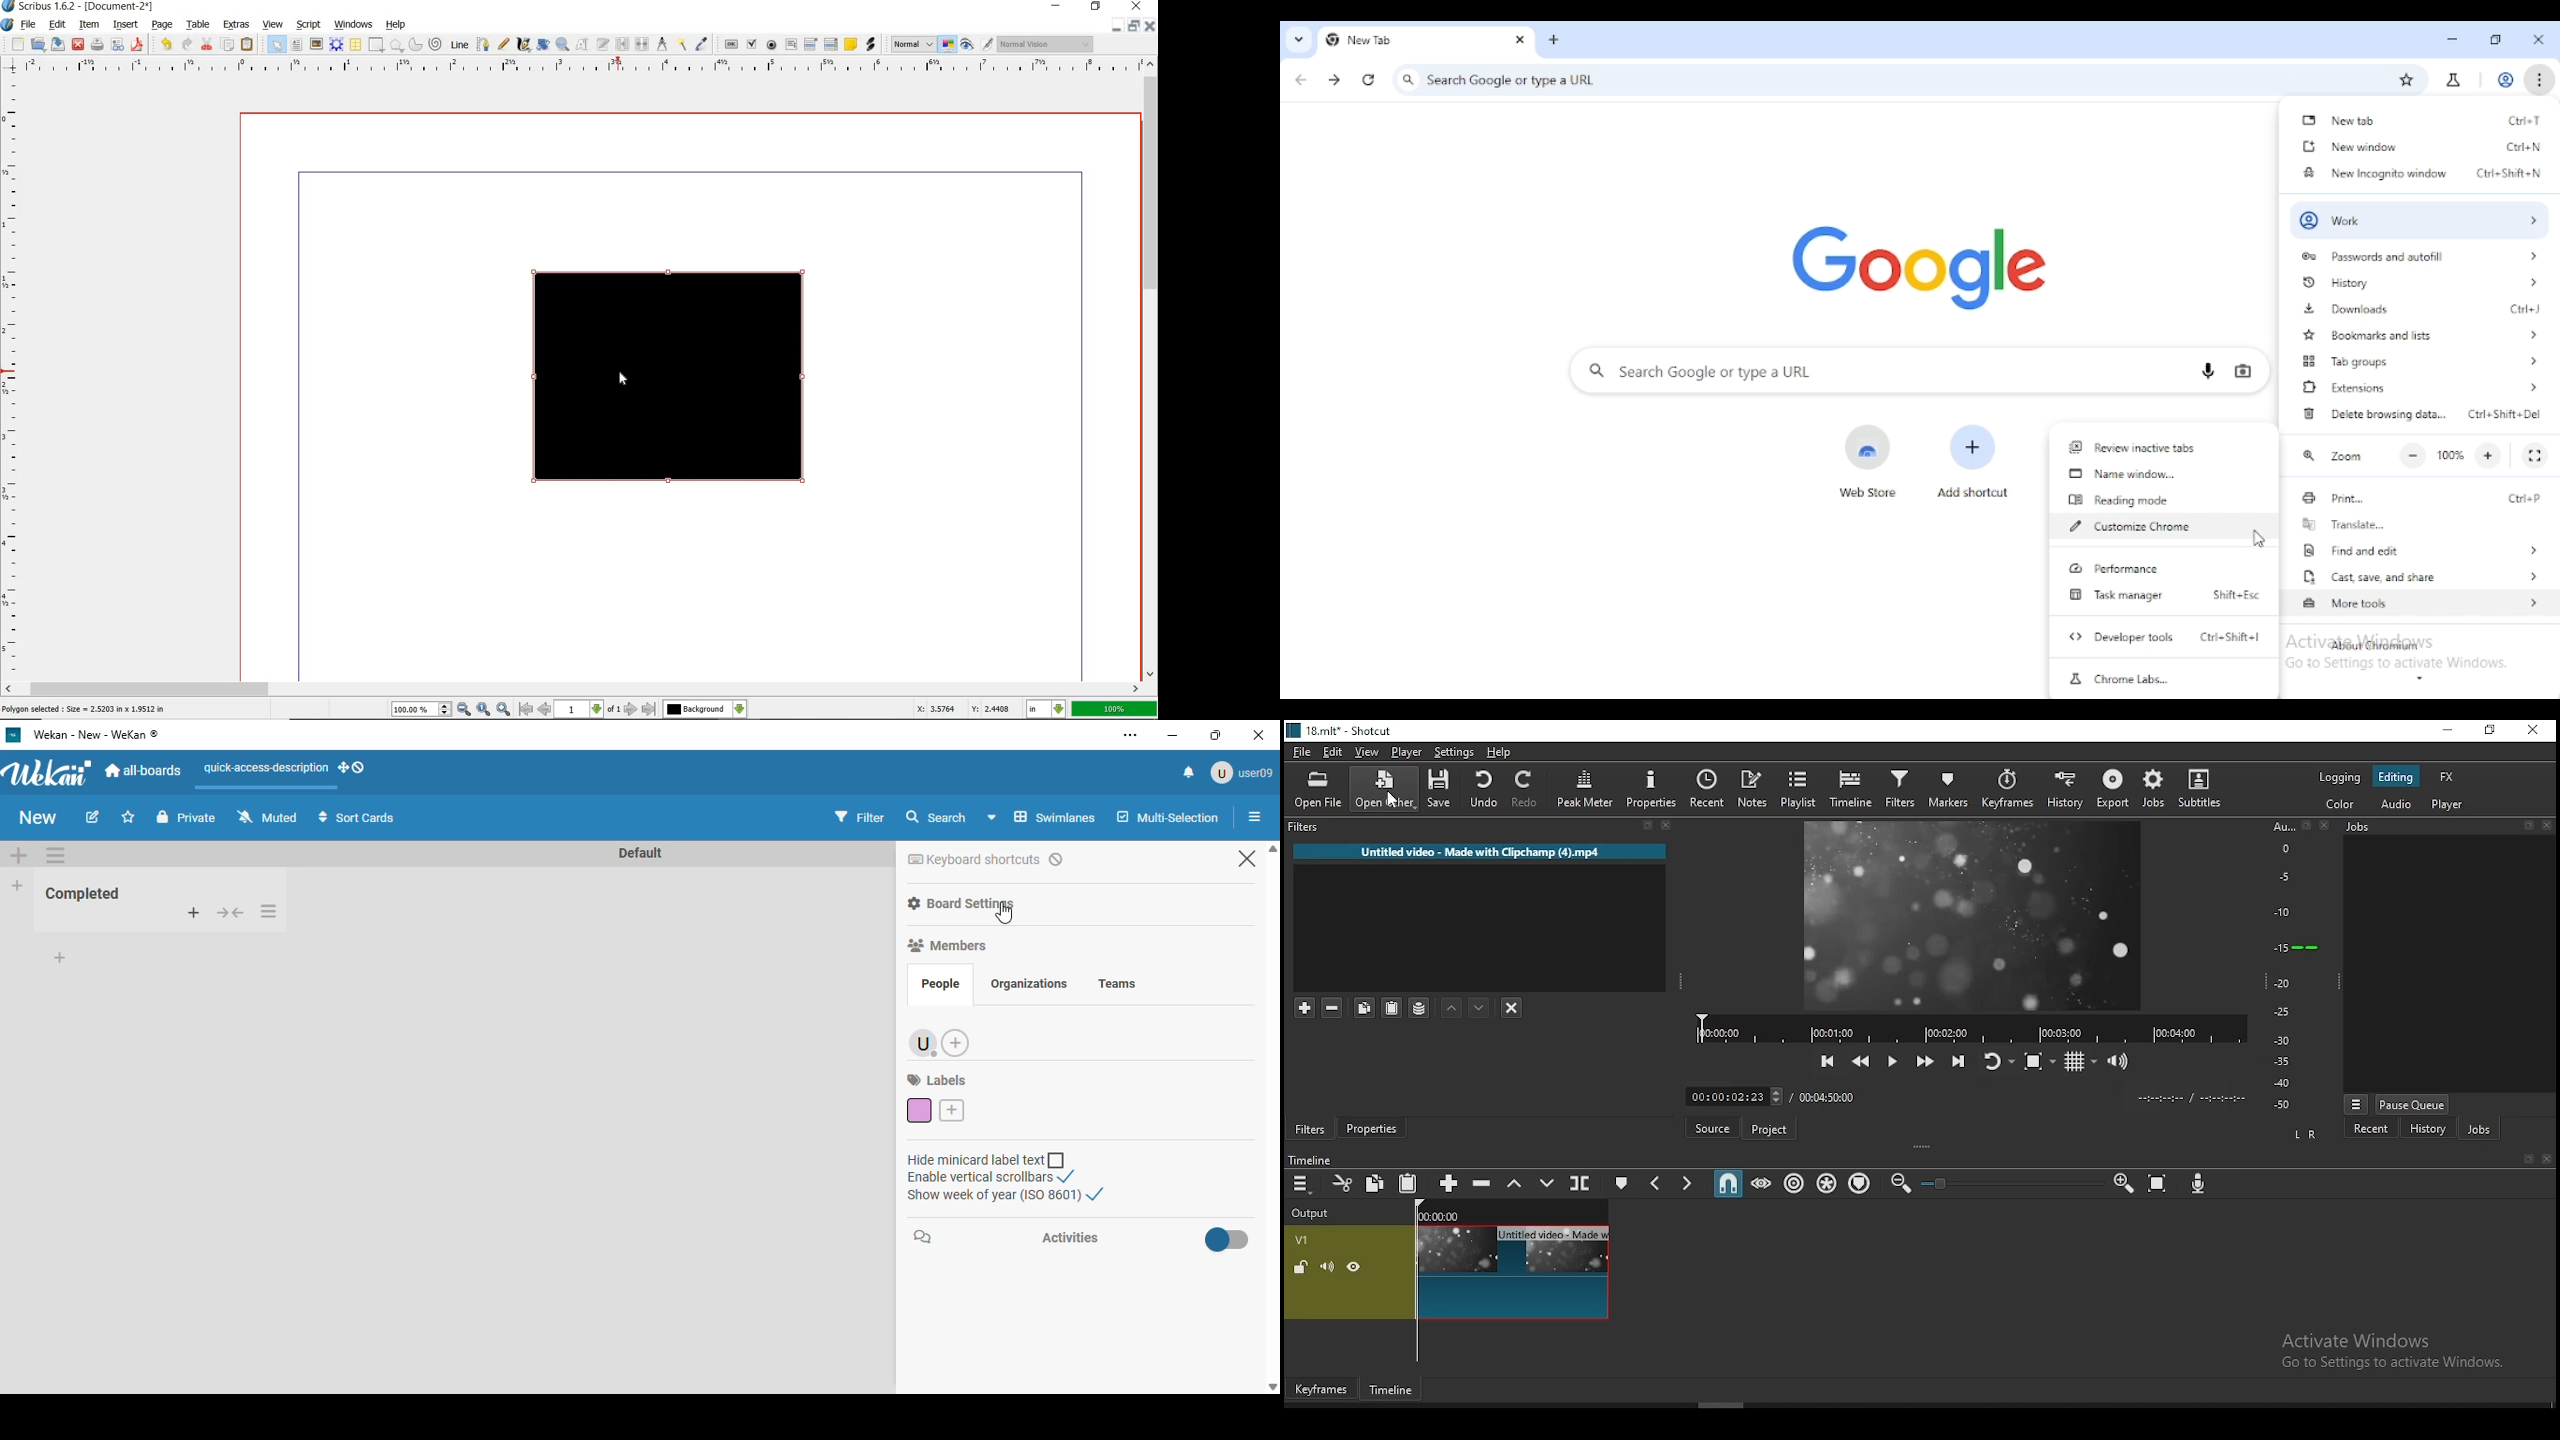 This screenshot has height=1456, width=2576. Describe the element at coordinates (2199, 1186) in the screenshot. I see `record audio` at that location.